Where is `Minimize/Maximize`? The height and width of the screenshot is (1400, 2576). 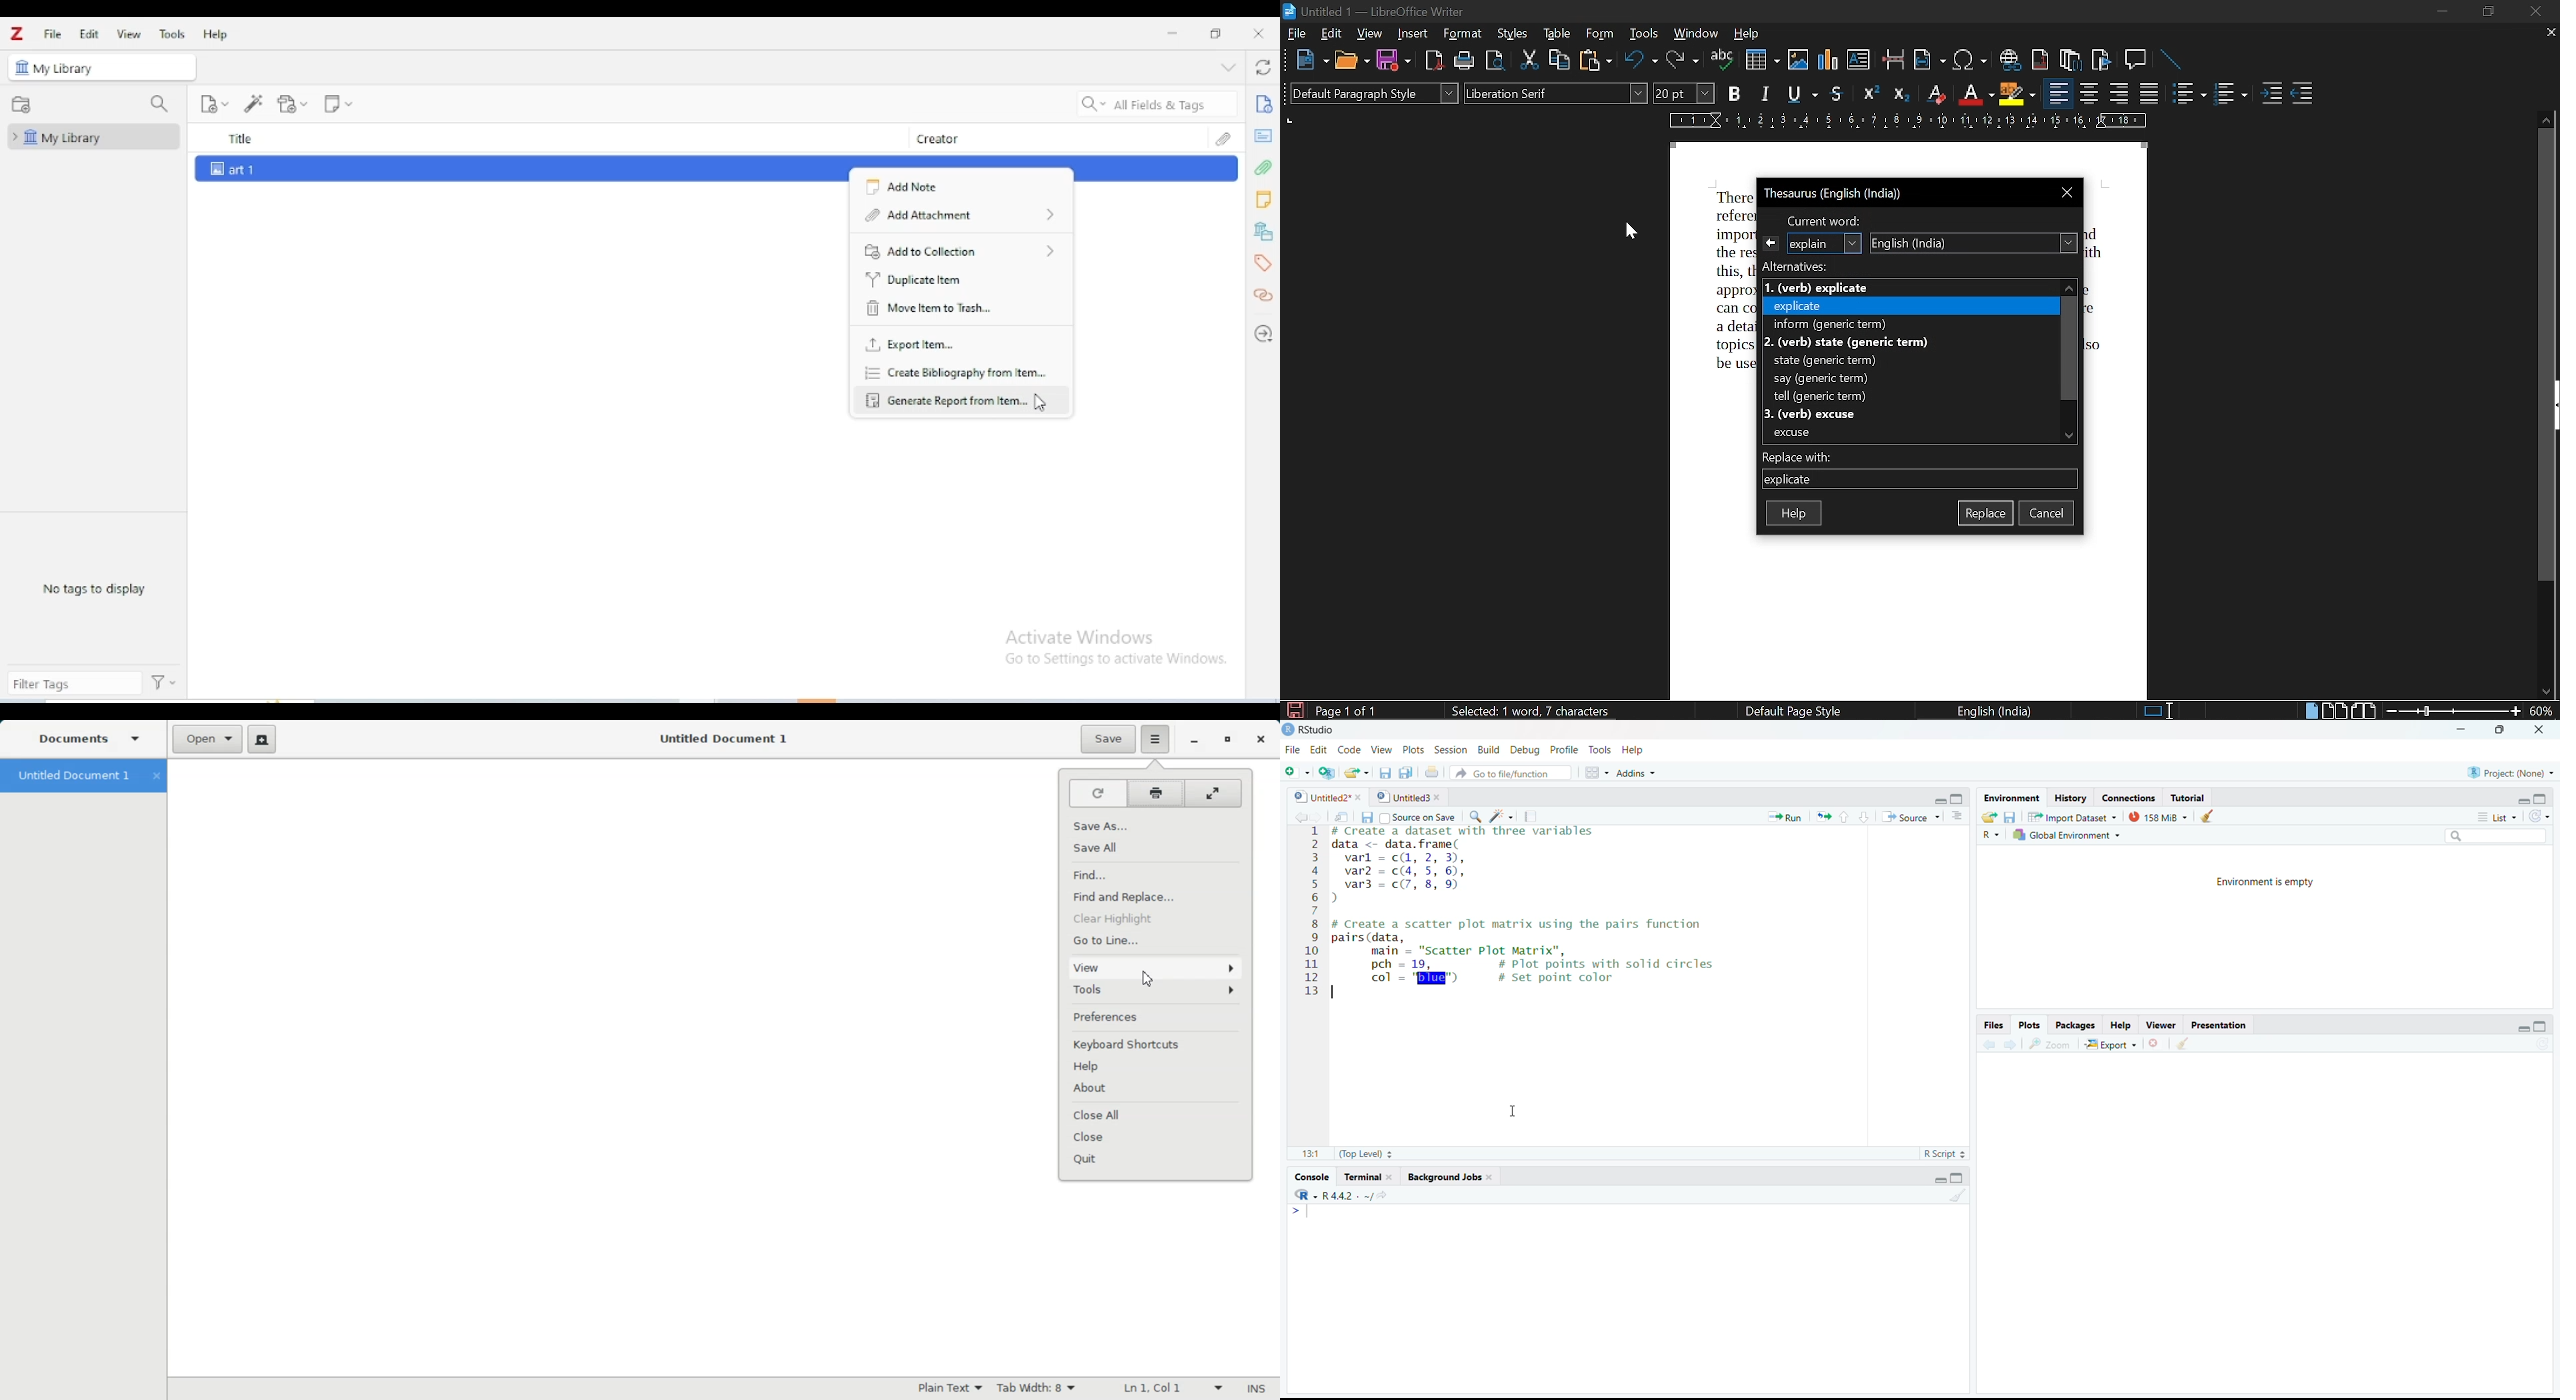 Minimize/Maximize is located at coordinates (1951, 797).